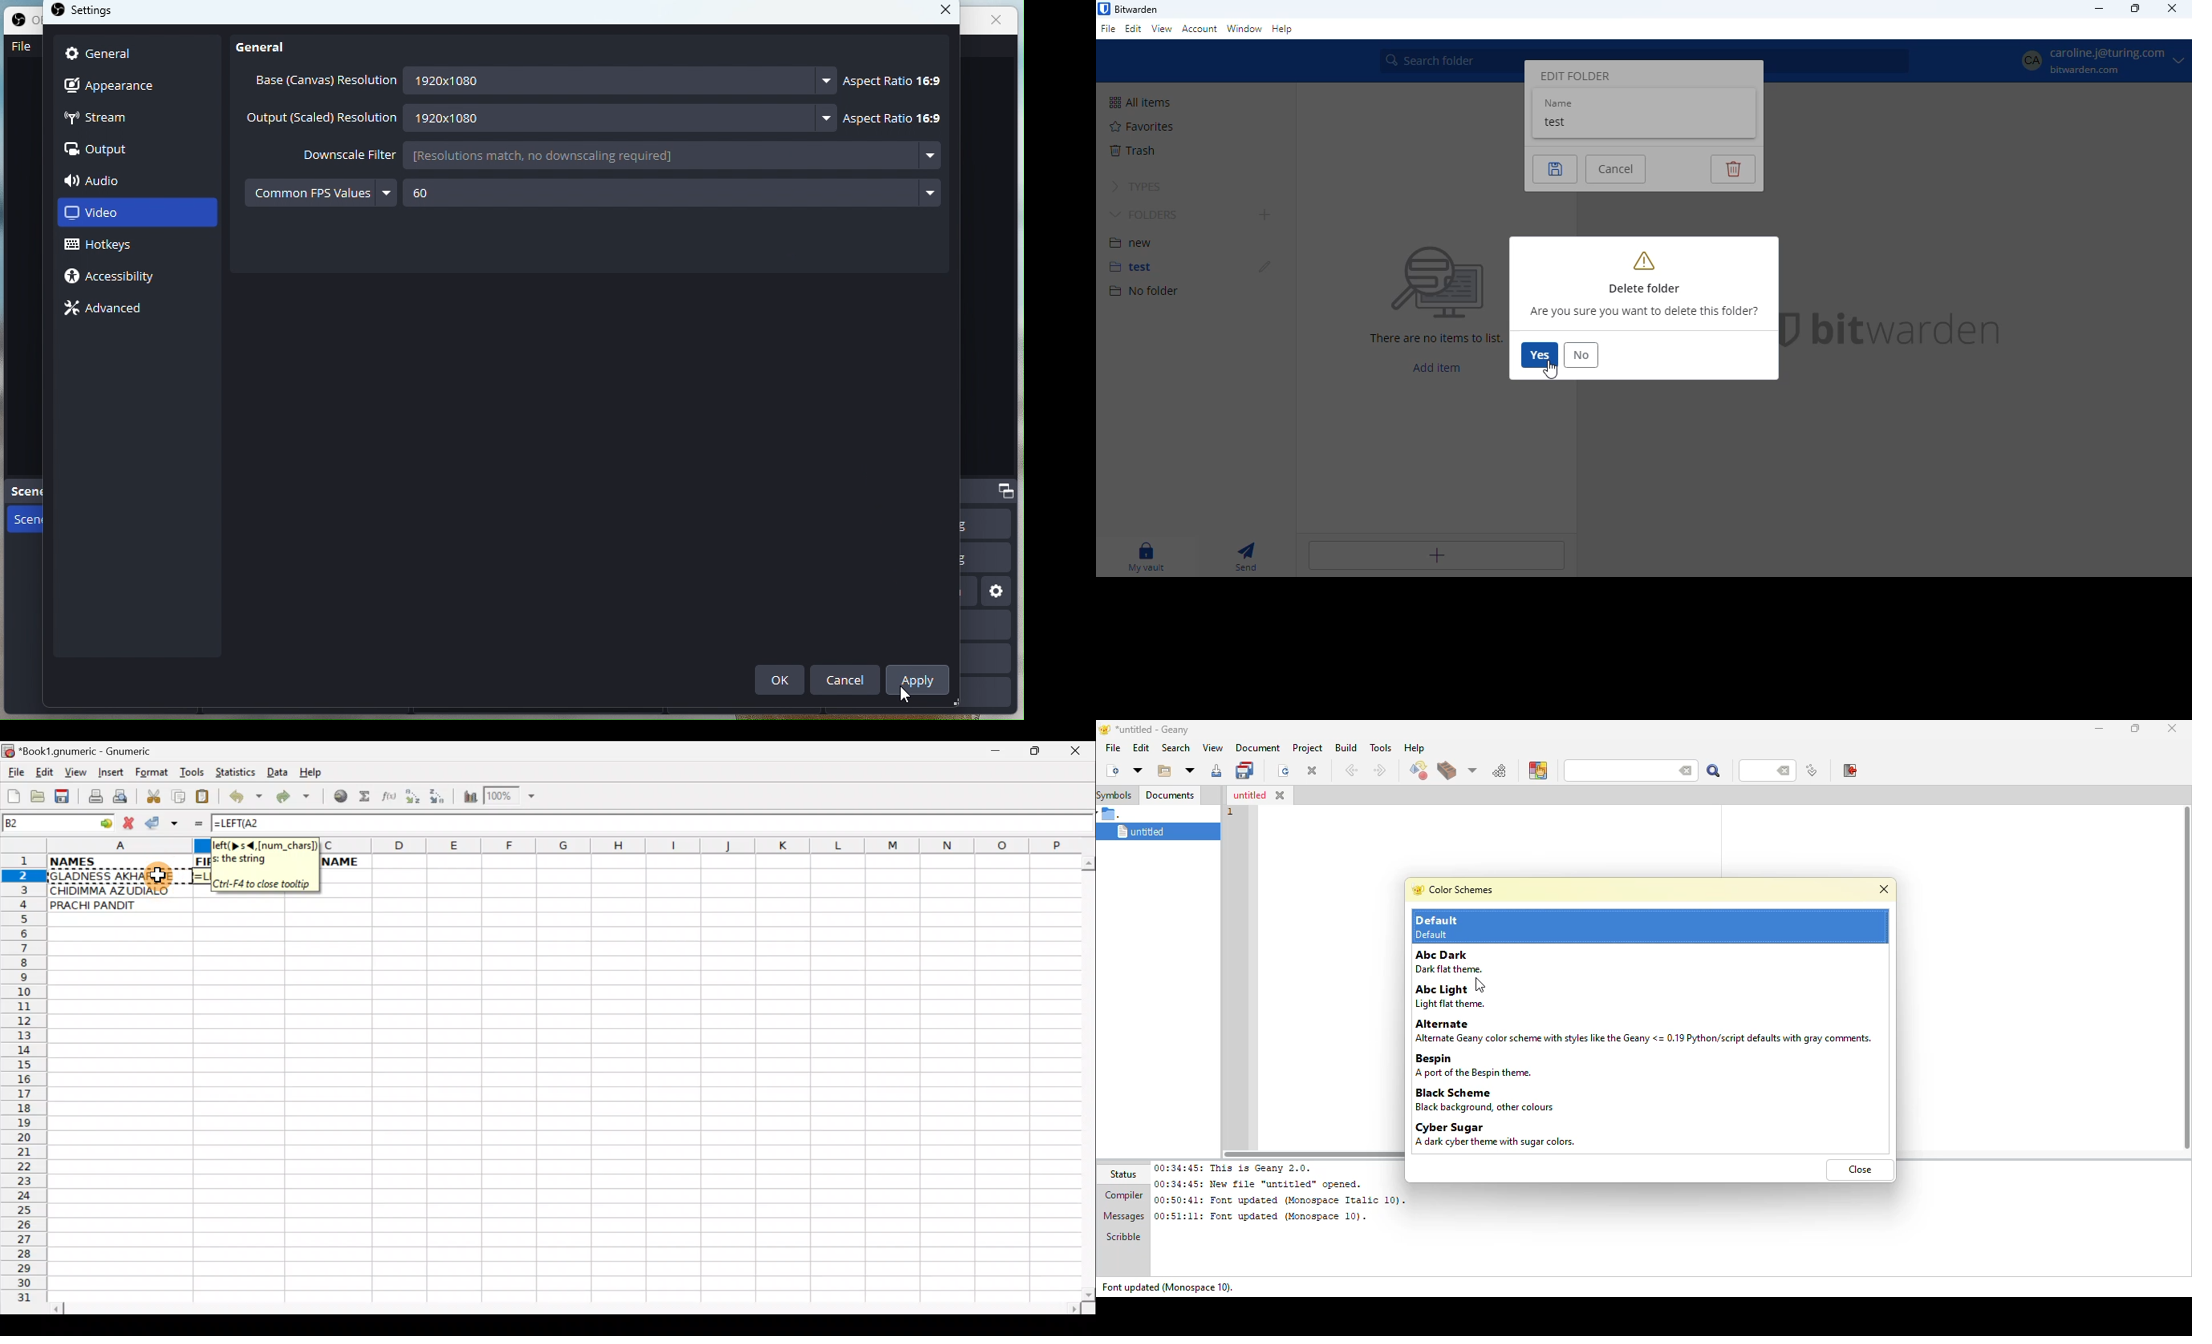 This screenshot has height=1344, width=2212. What do you see at coordinates (1880, 892) in the screenshot?
I see `close` at bounding box center [1880, 892].